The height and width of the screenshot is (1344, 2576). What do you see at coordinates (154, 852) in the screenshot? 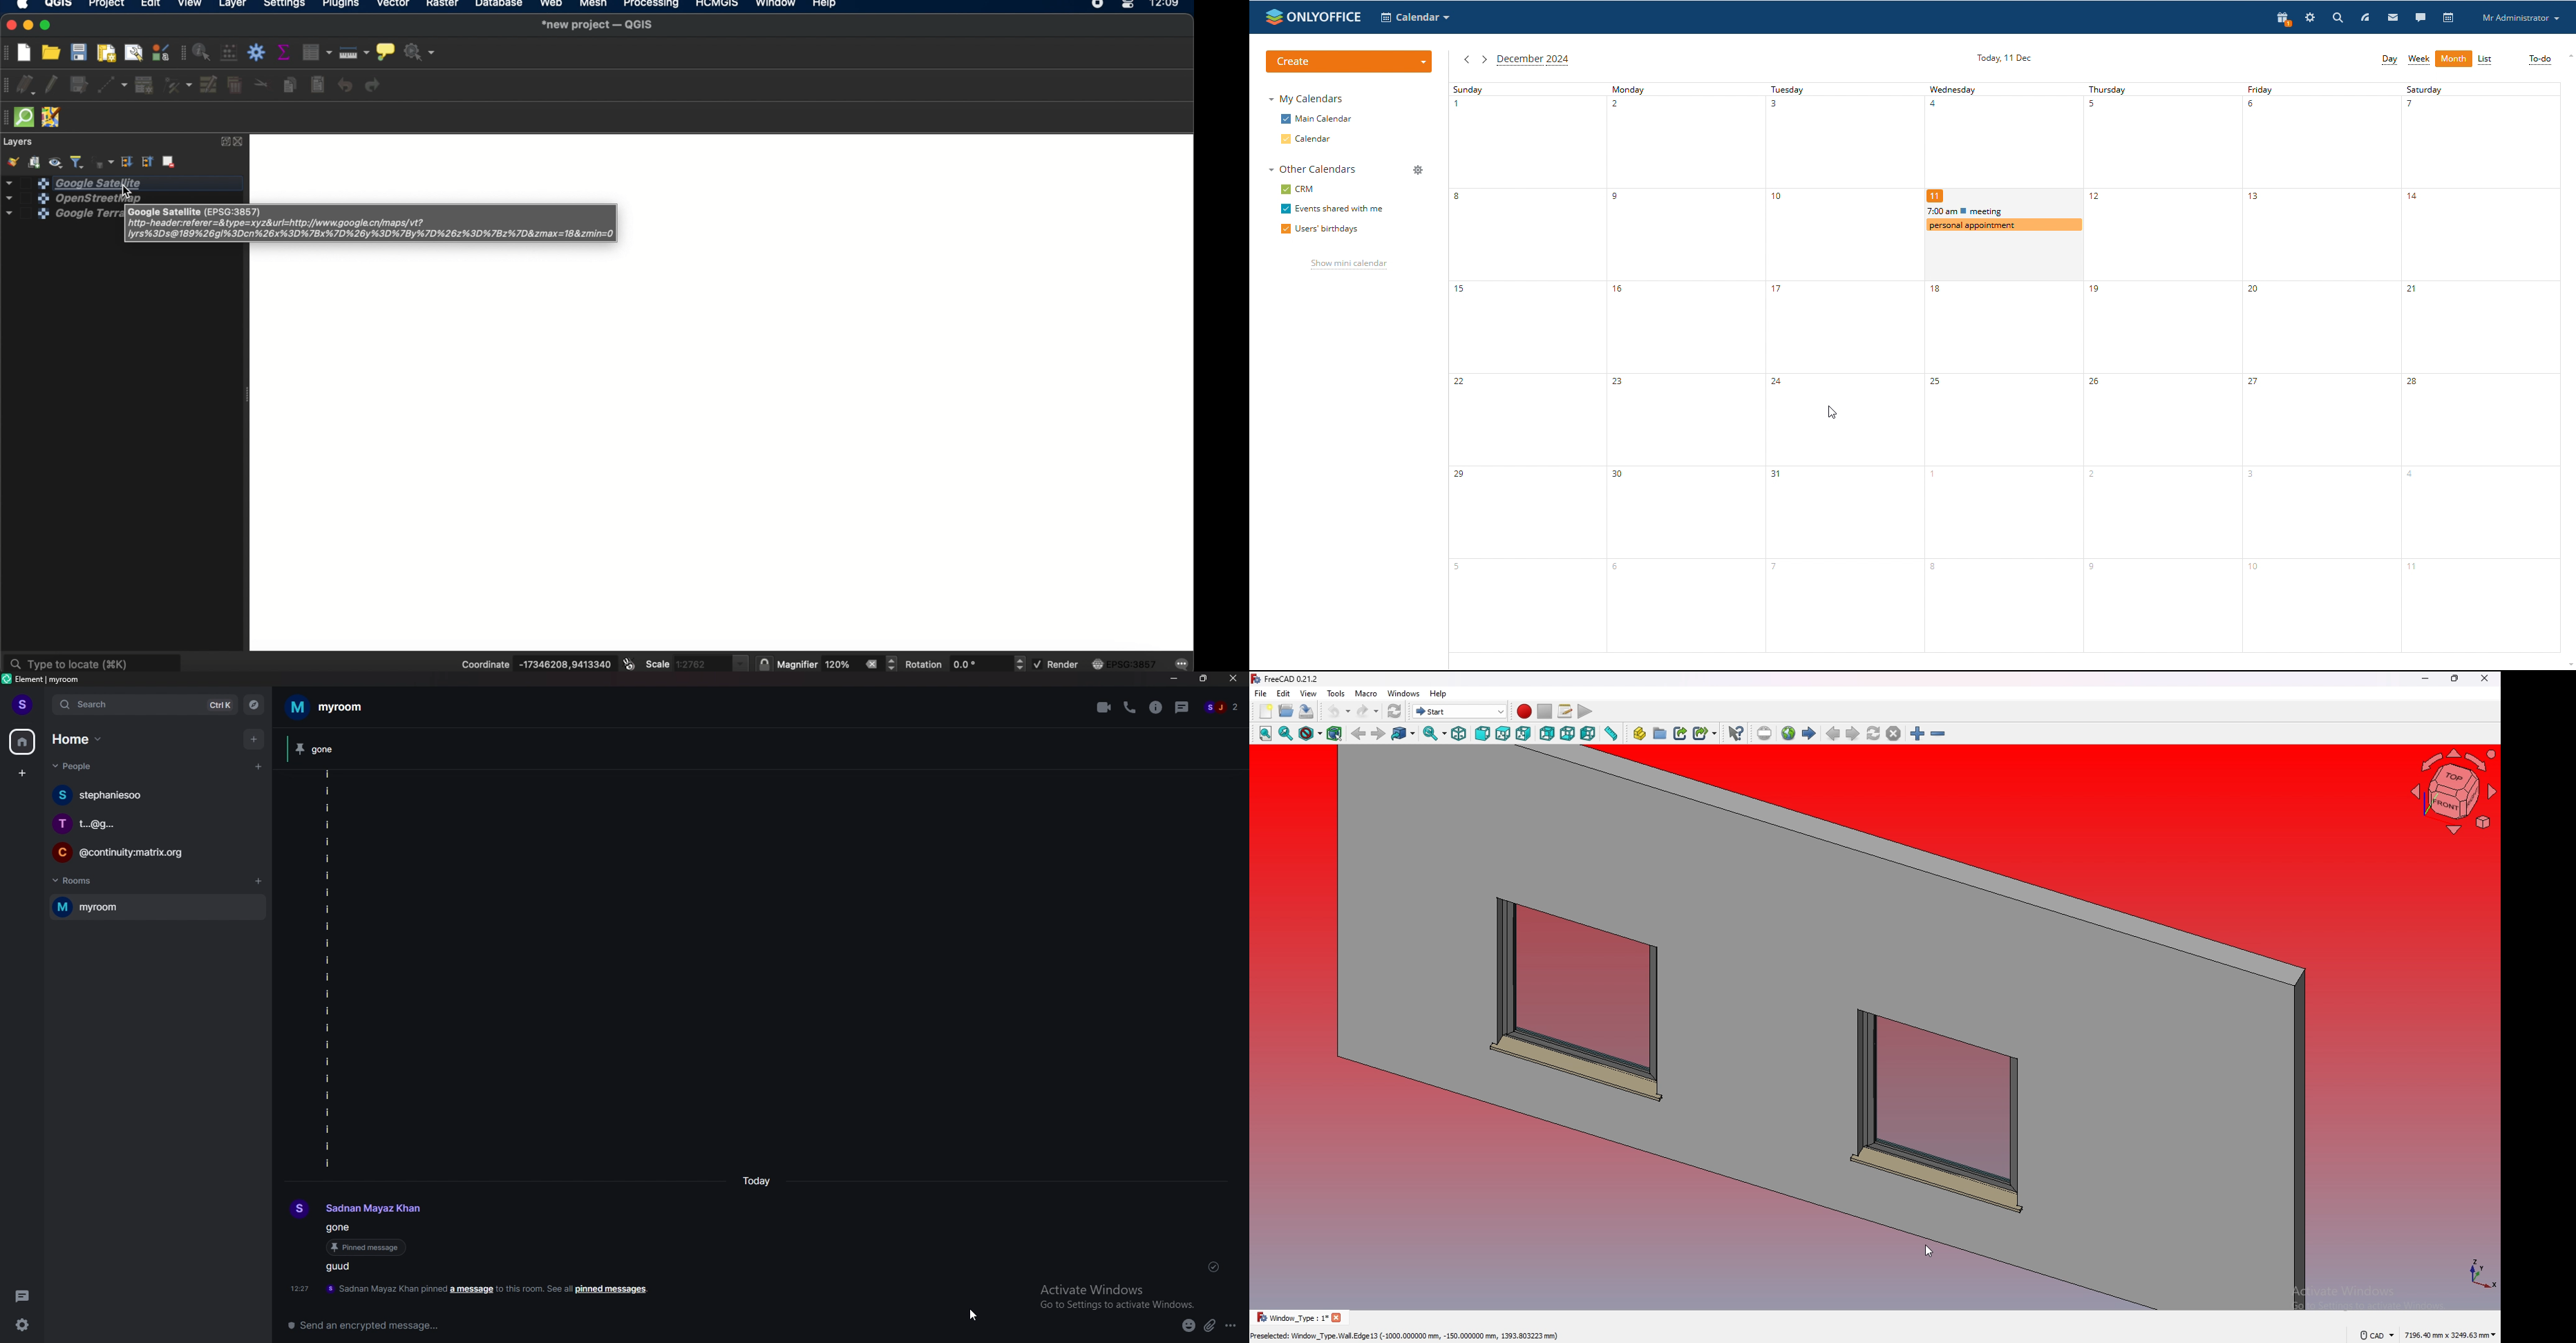
I see `chat` at bounding box center [154, 852].